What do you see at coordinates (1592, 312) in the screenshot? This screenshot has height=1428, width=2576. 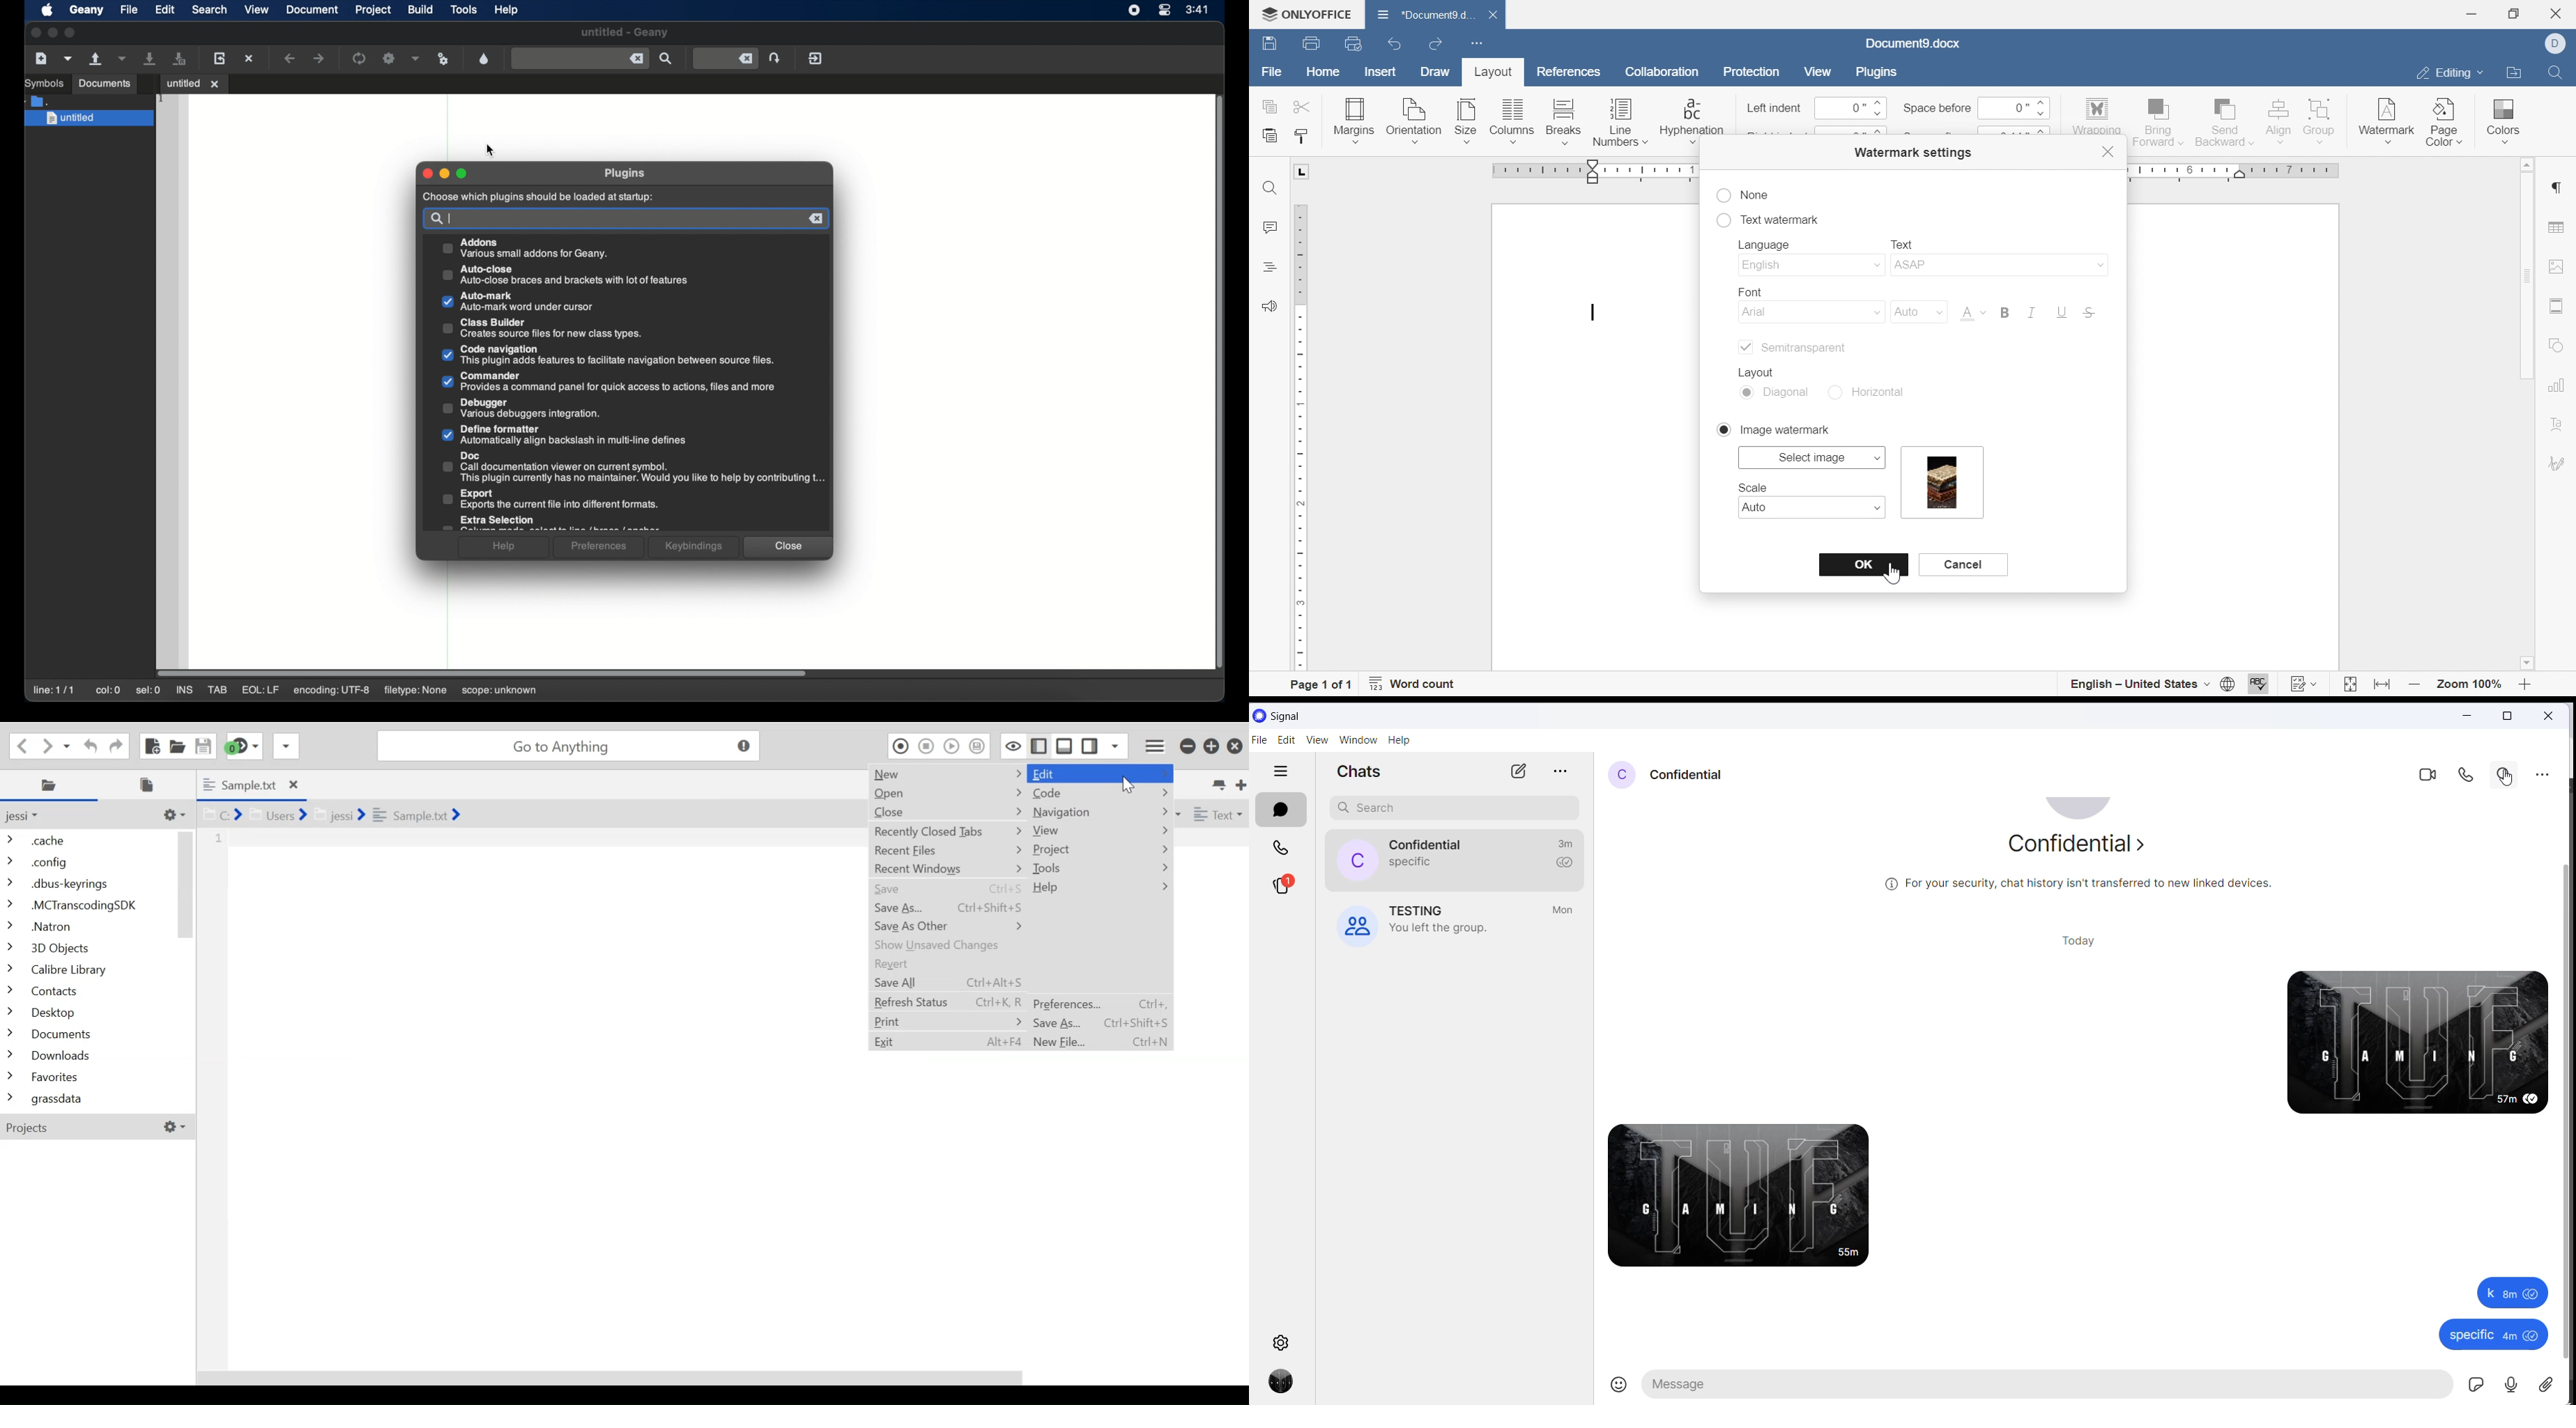 I see `typing cursor` at bounding box center [1592, 312].